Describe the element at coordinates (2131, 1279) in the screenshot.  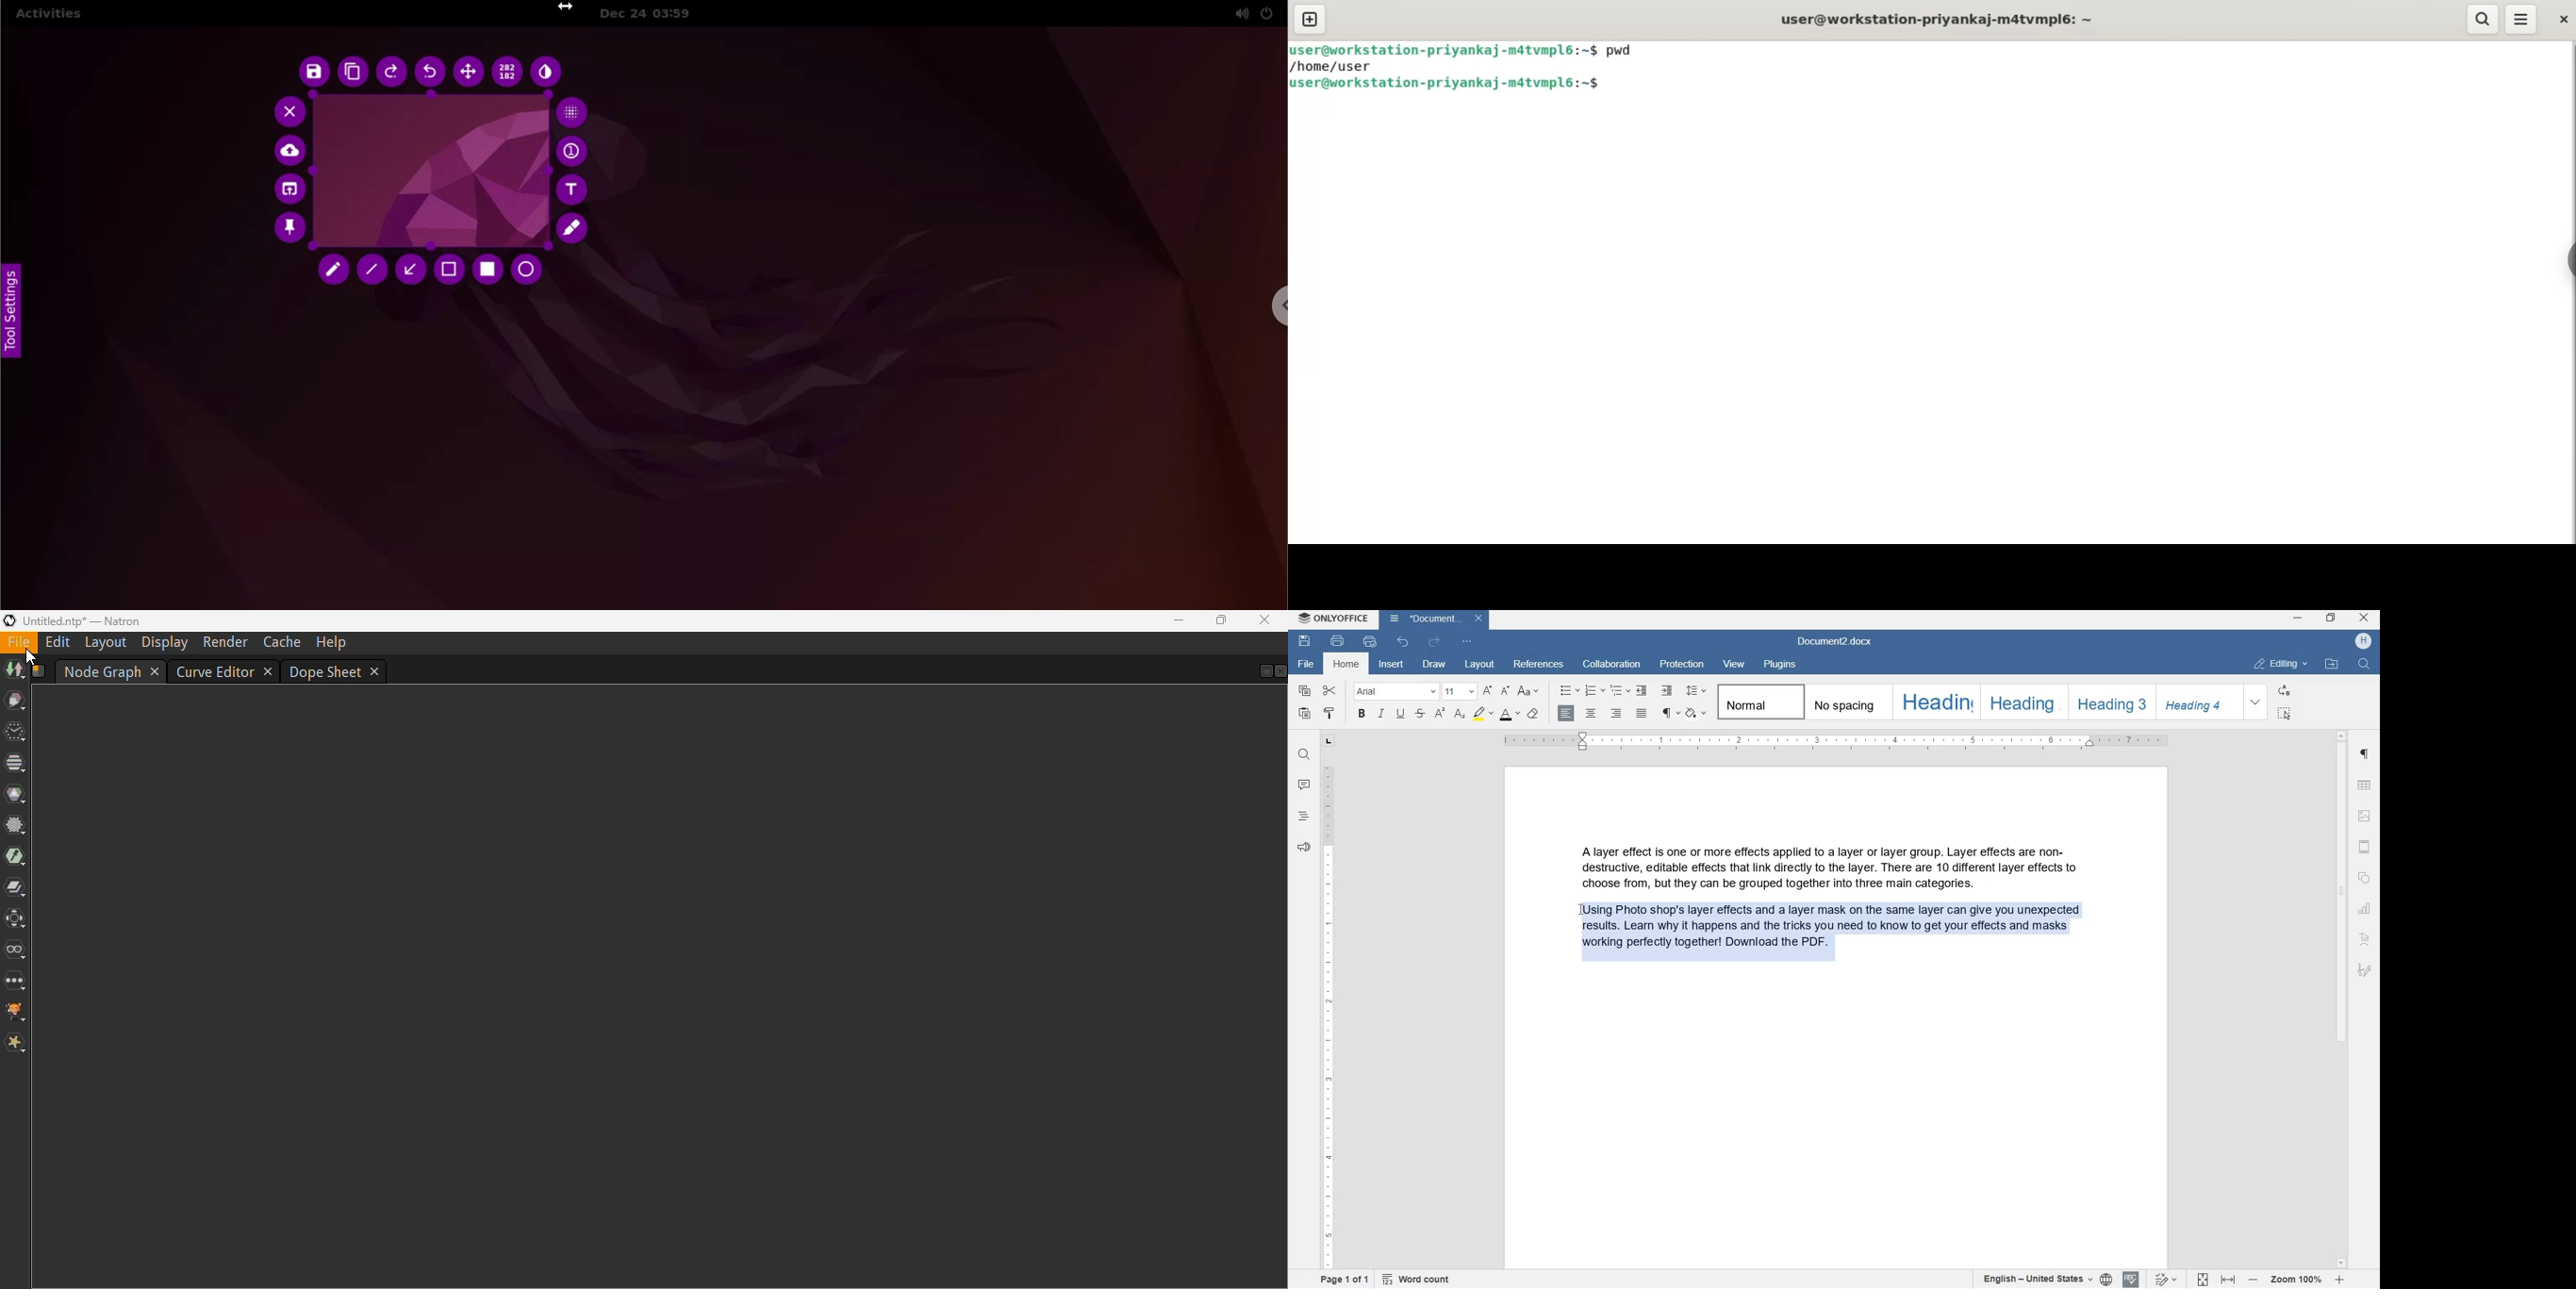
I see `SPELL CHECKING` at that location.